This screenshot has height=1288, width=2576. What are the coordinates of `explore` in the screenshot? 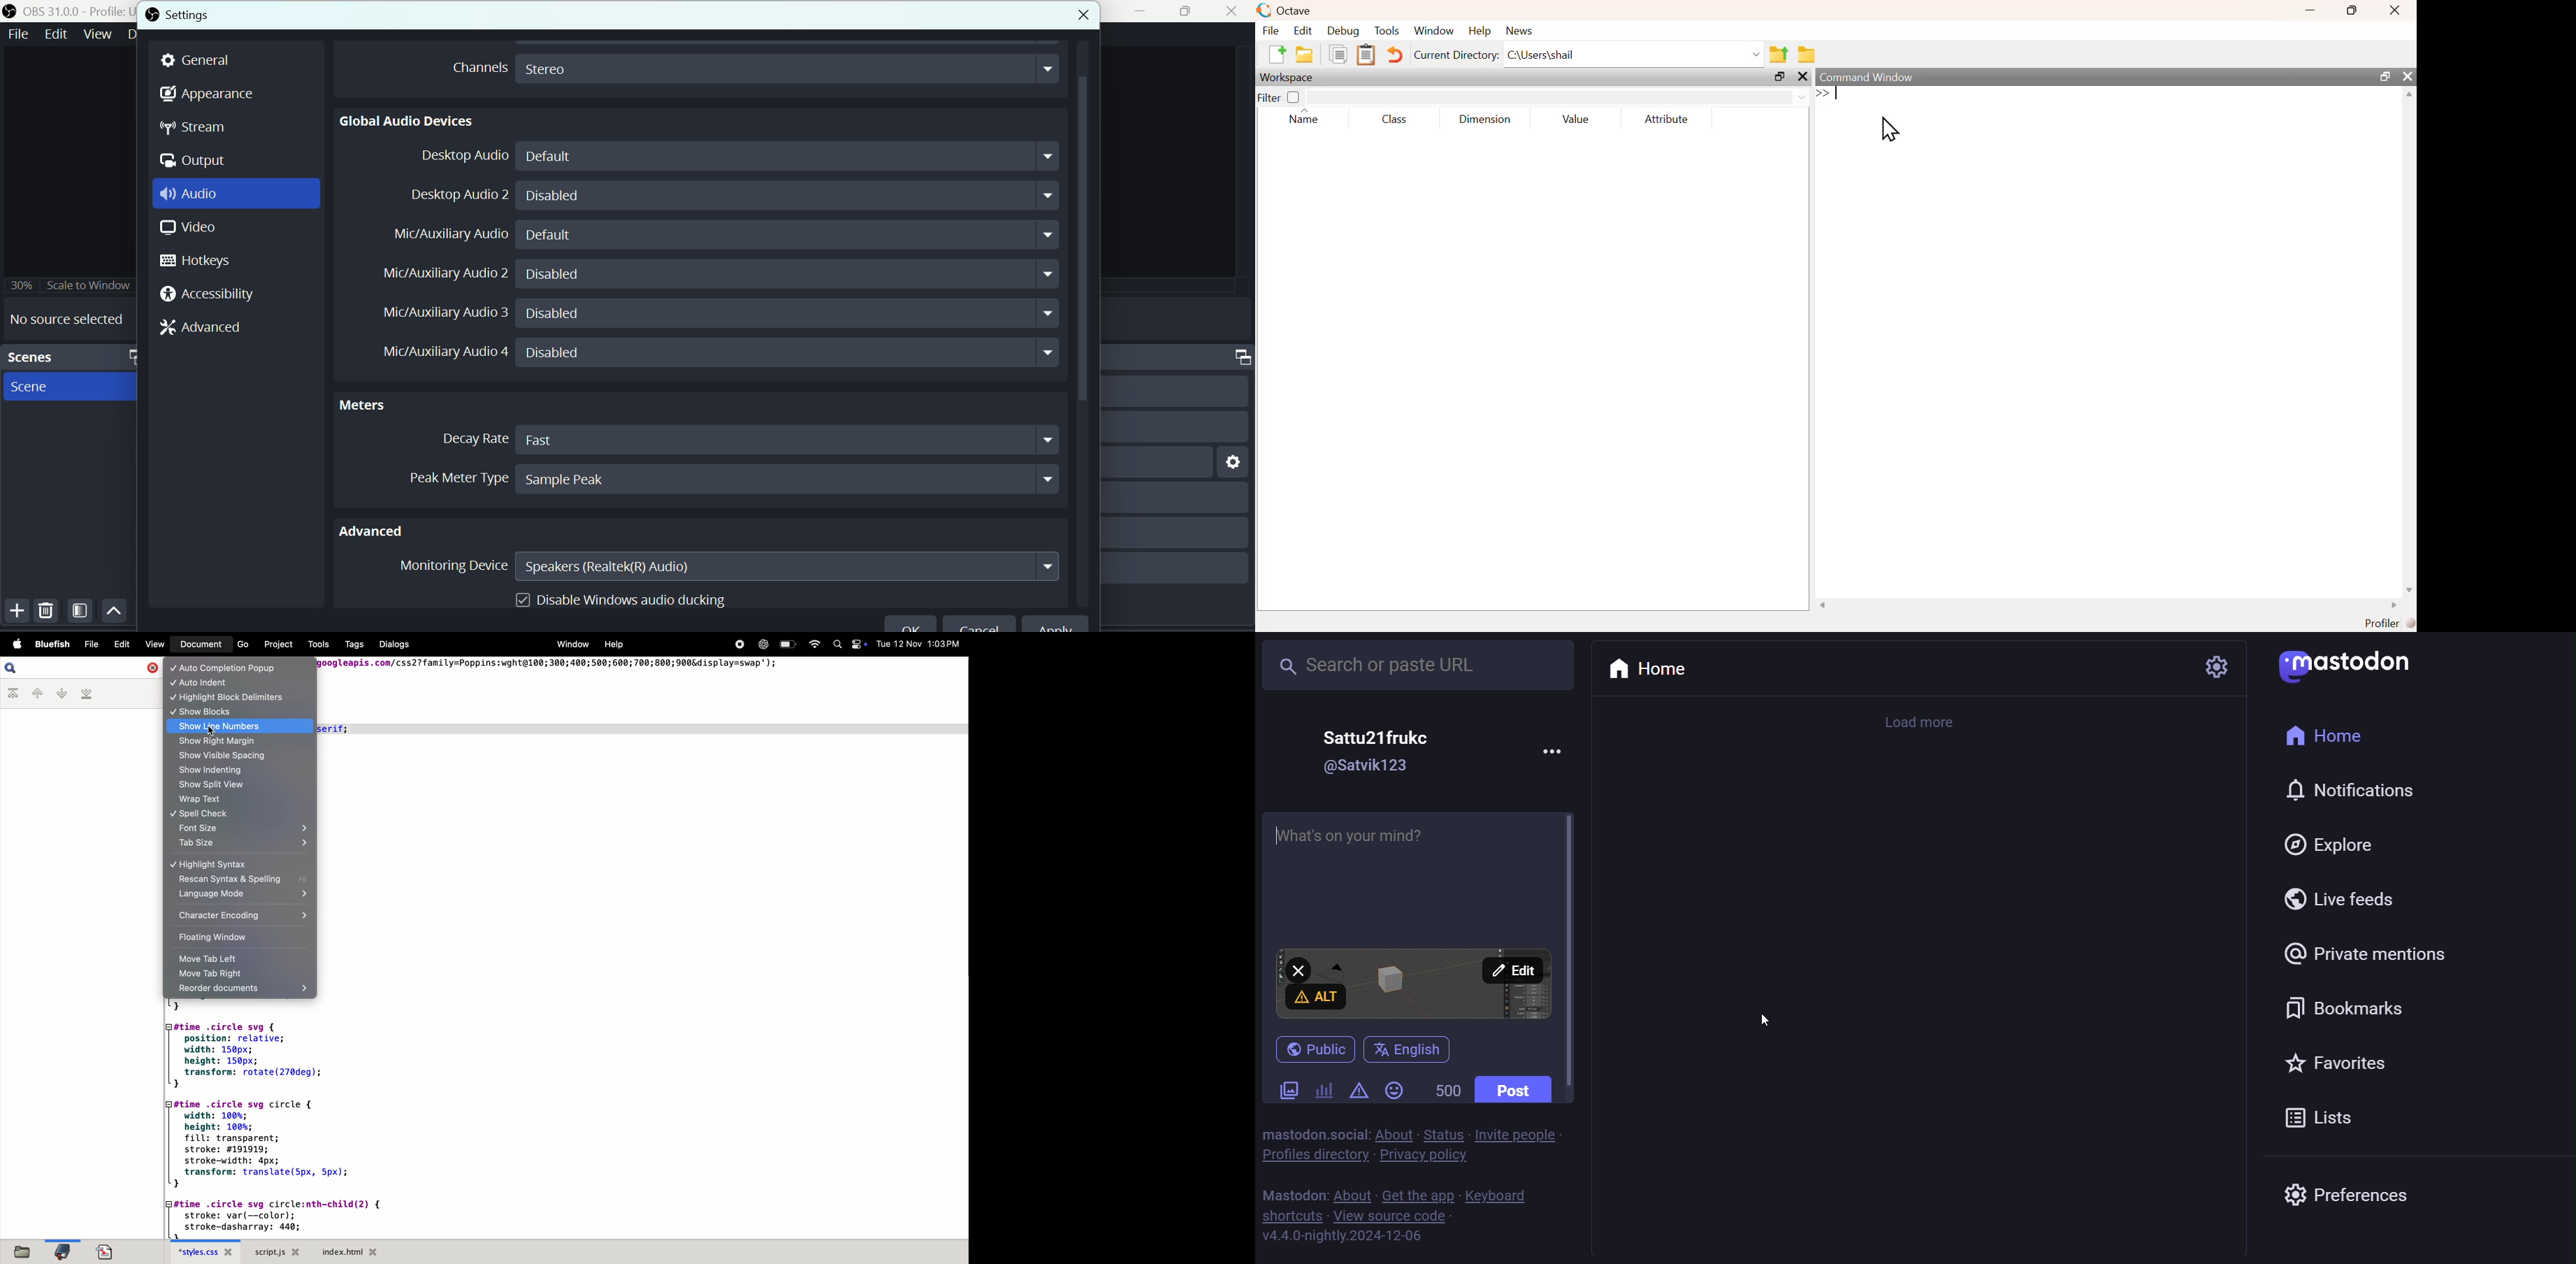 It's located at (2329, 845).